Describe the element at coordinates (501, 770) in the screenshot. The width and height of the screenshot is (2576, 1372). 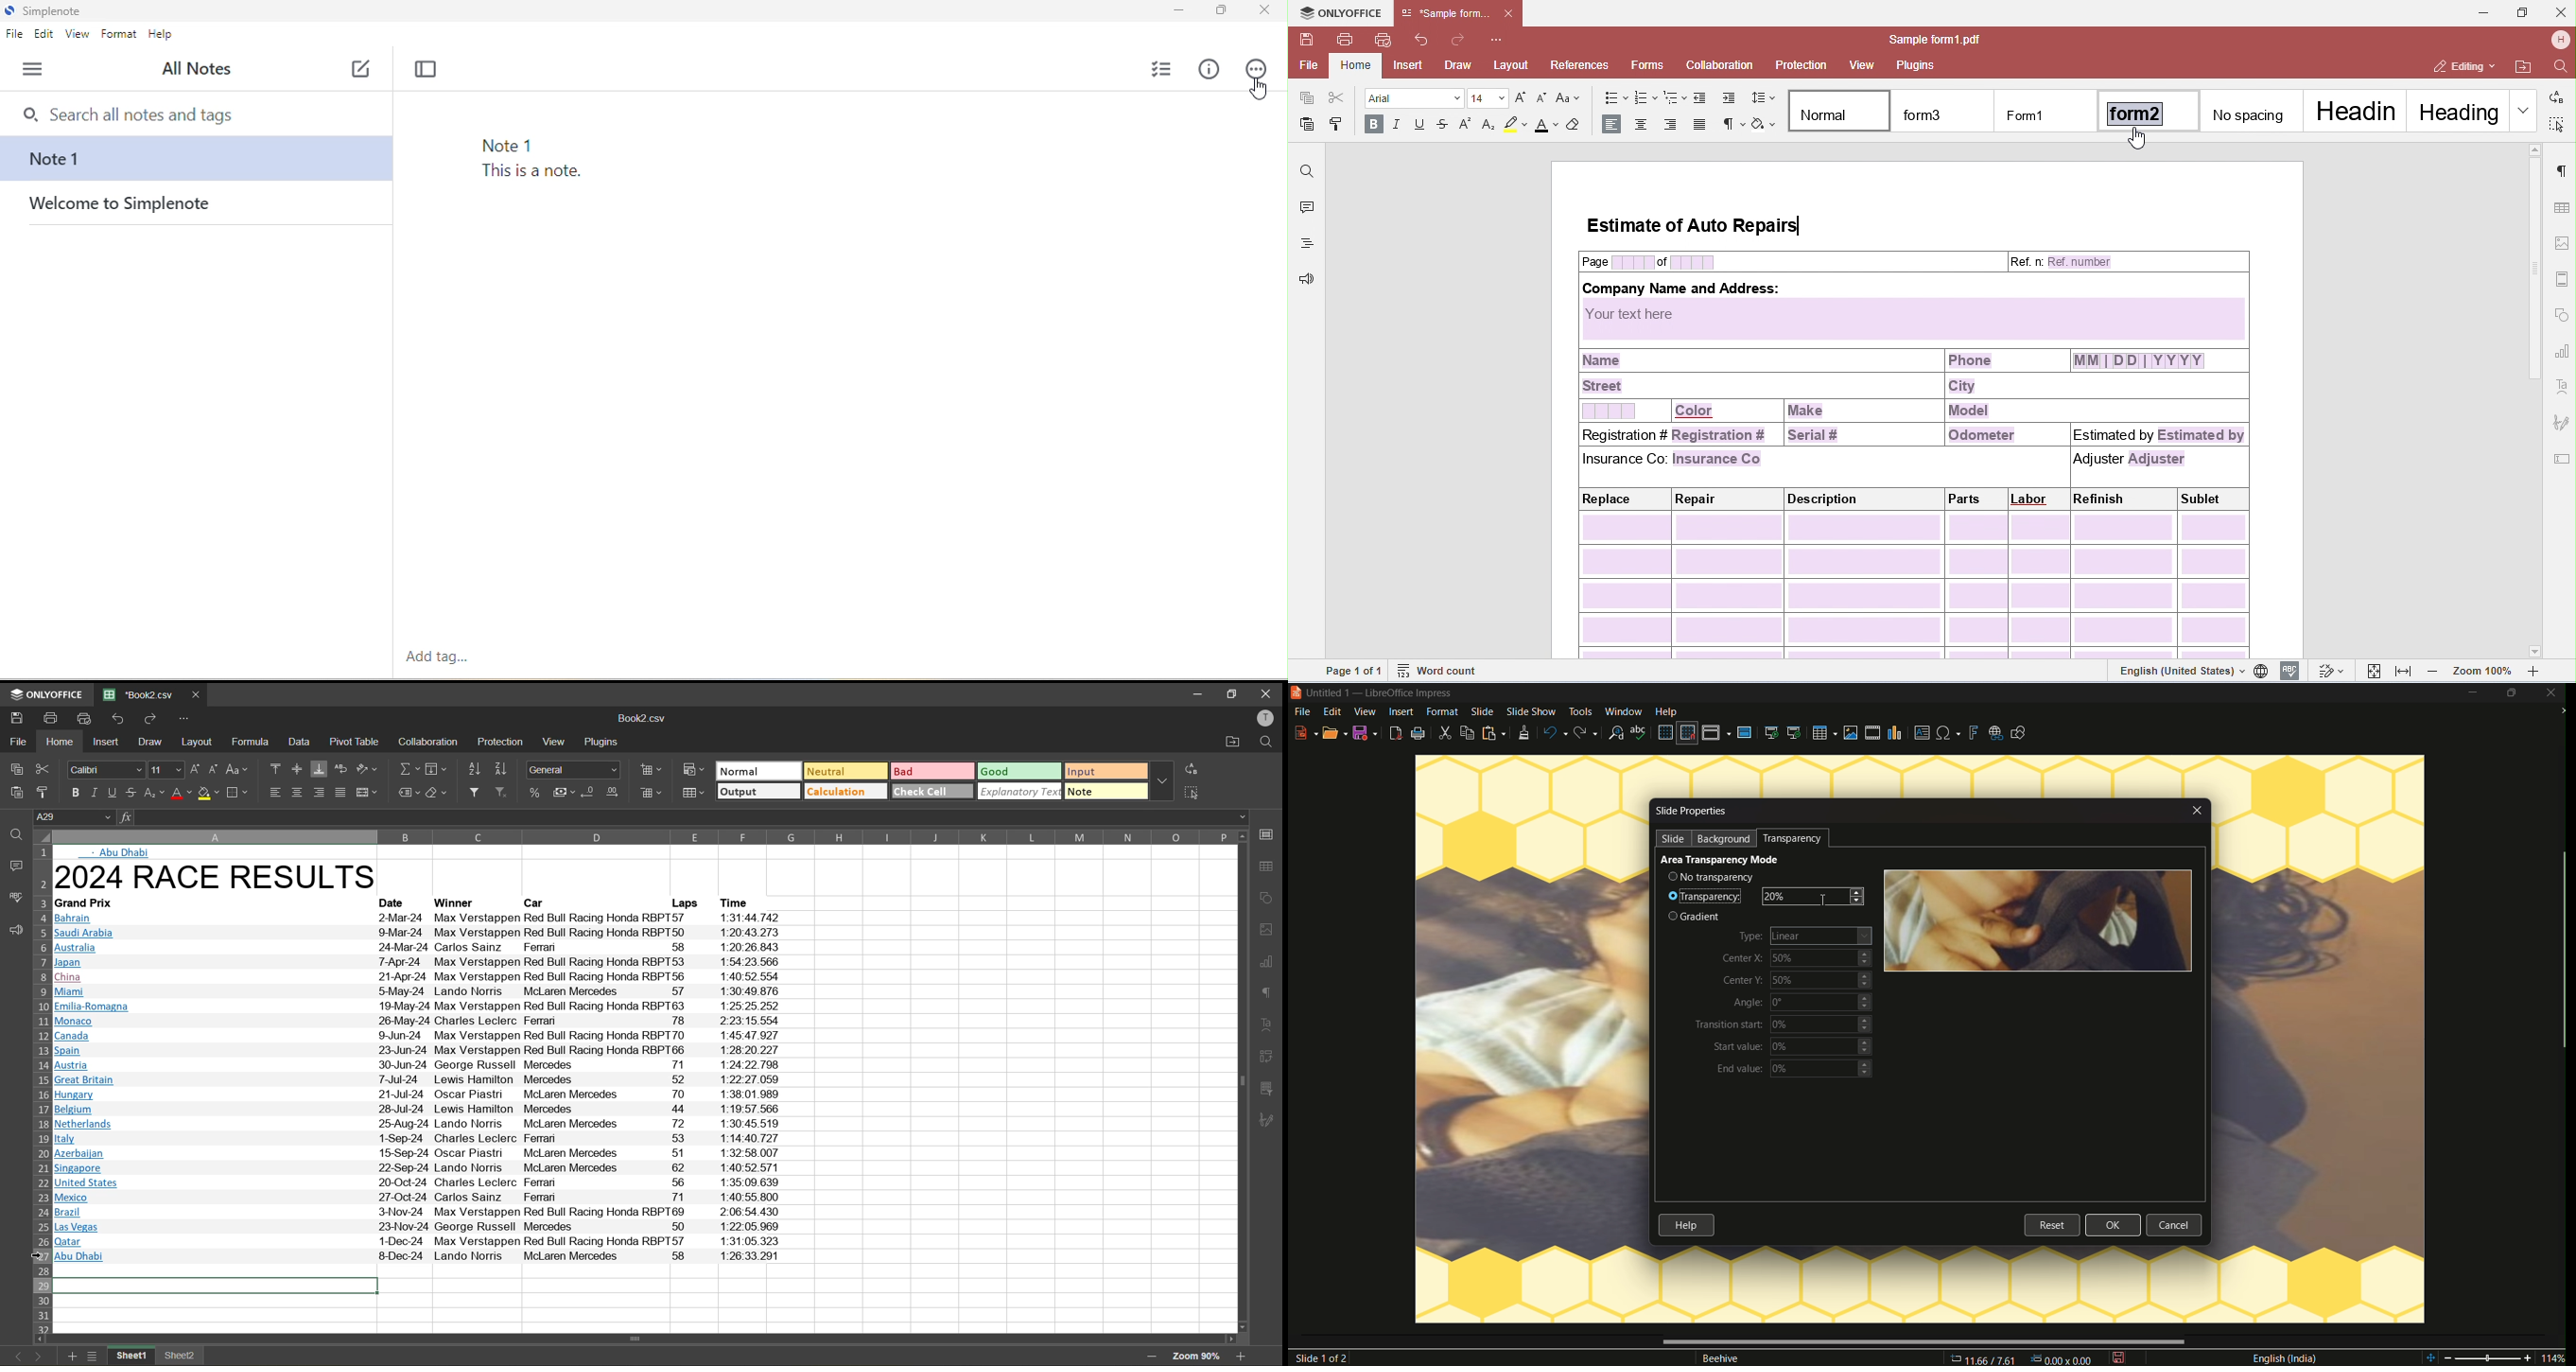
I see `sort descending` at that location.